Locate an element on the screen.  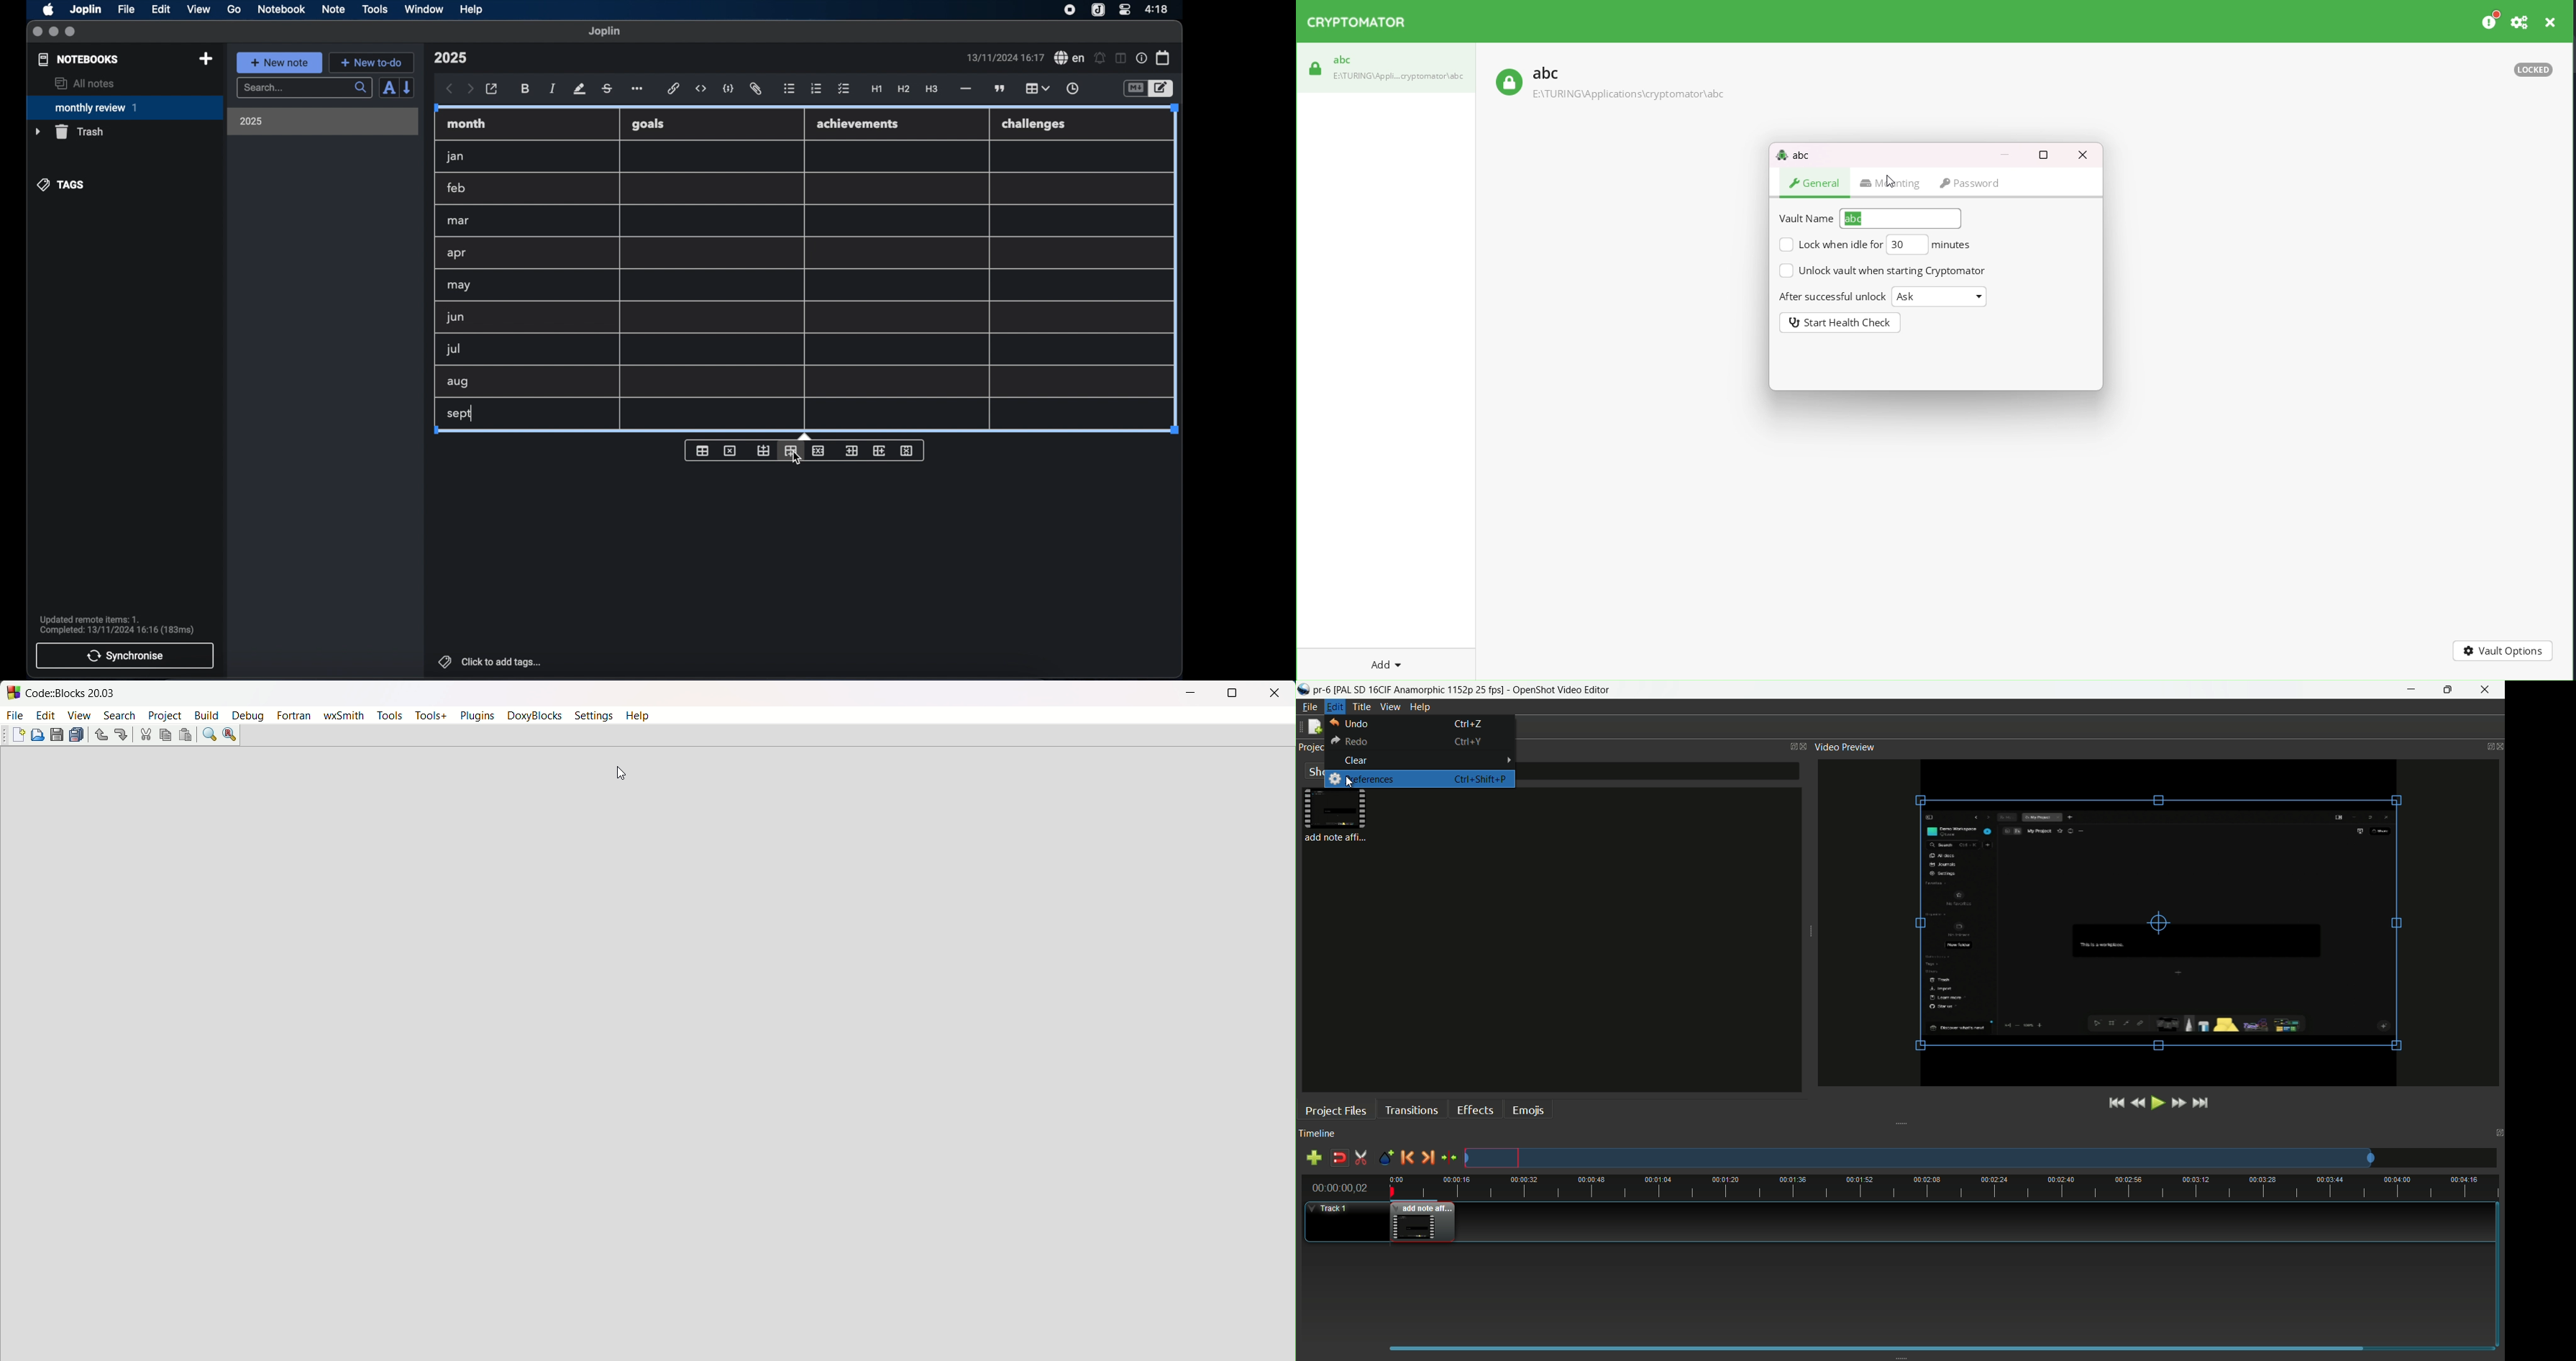
check  list is located at coordinates (844, 89).